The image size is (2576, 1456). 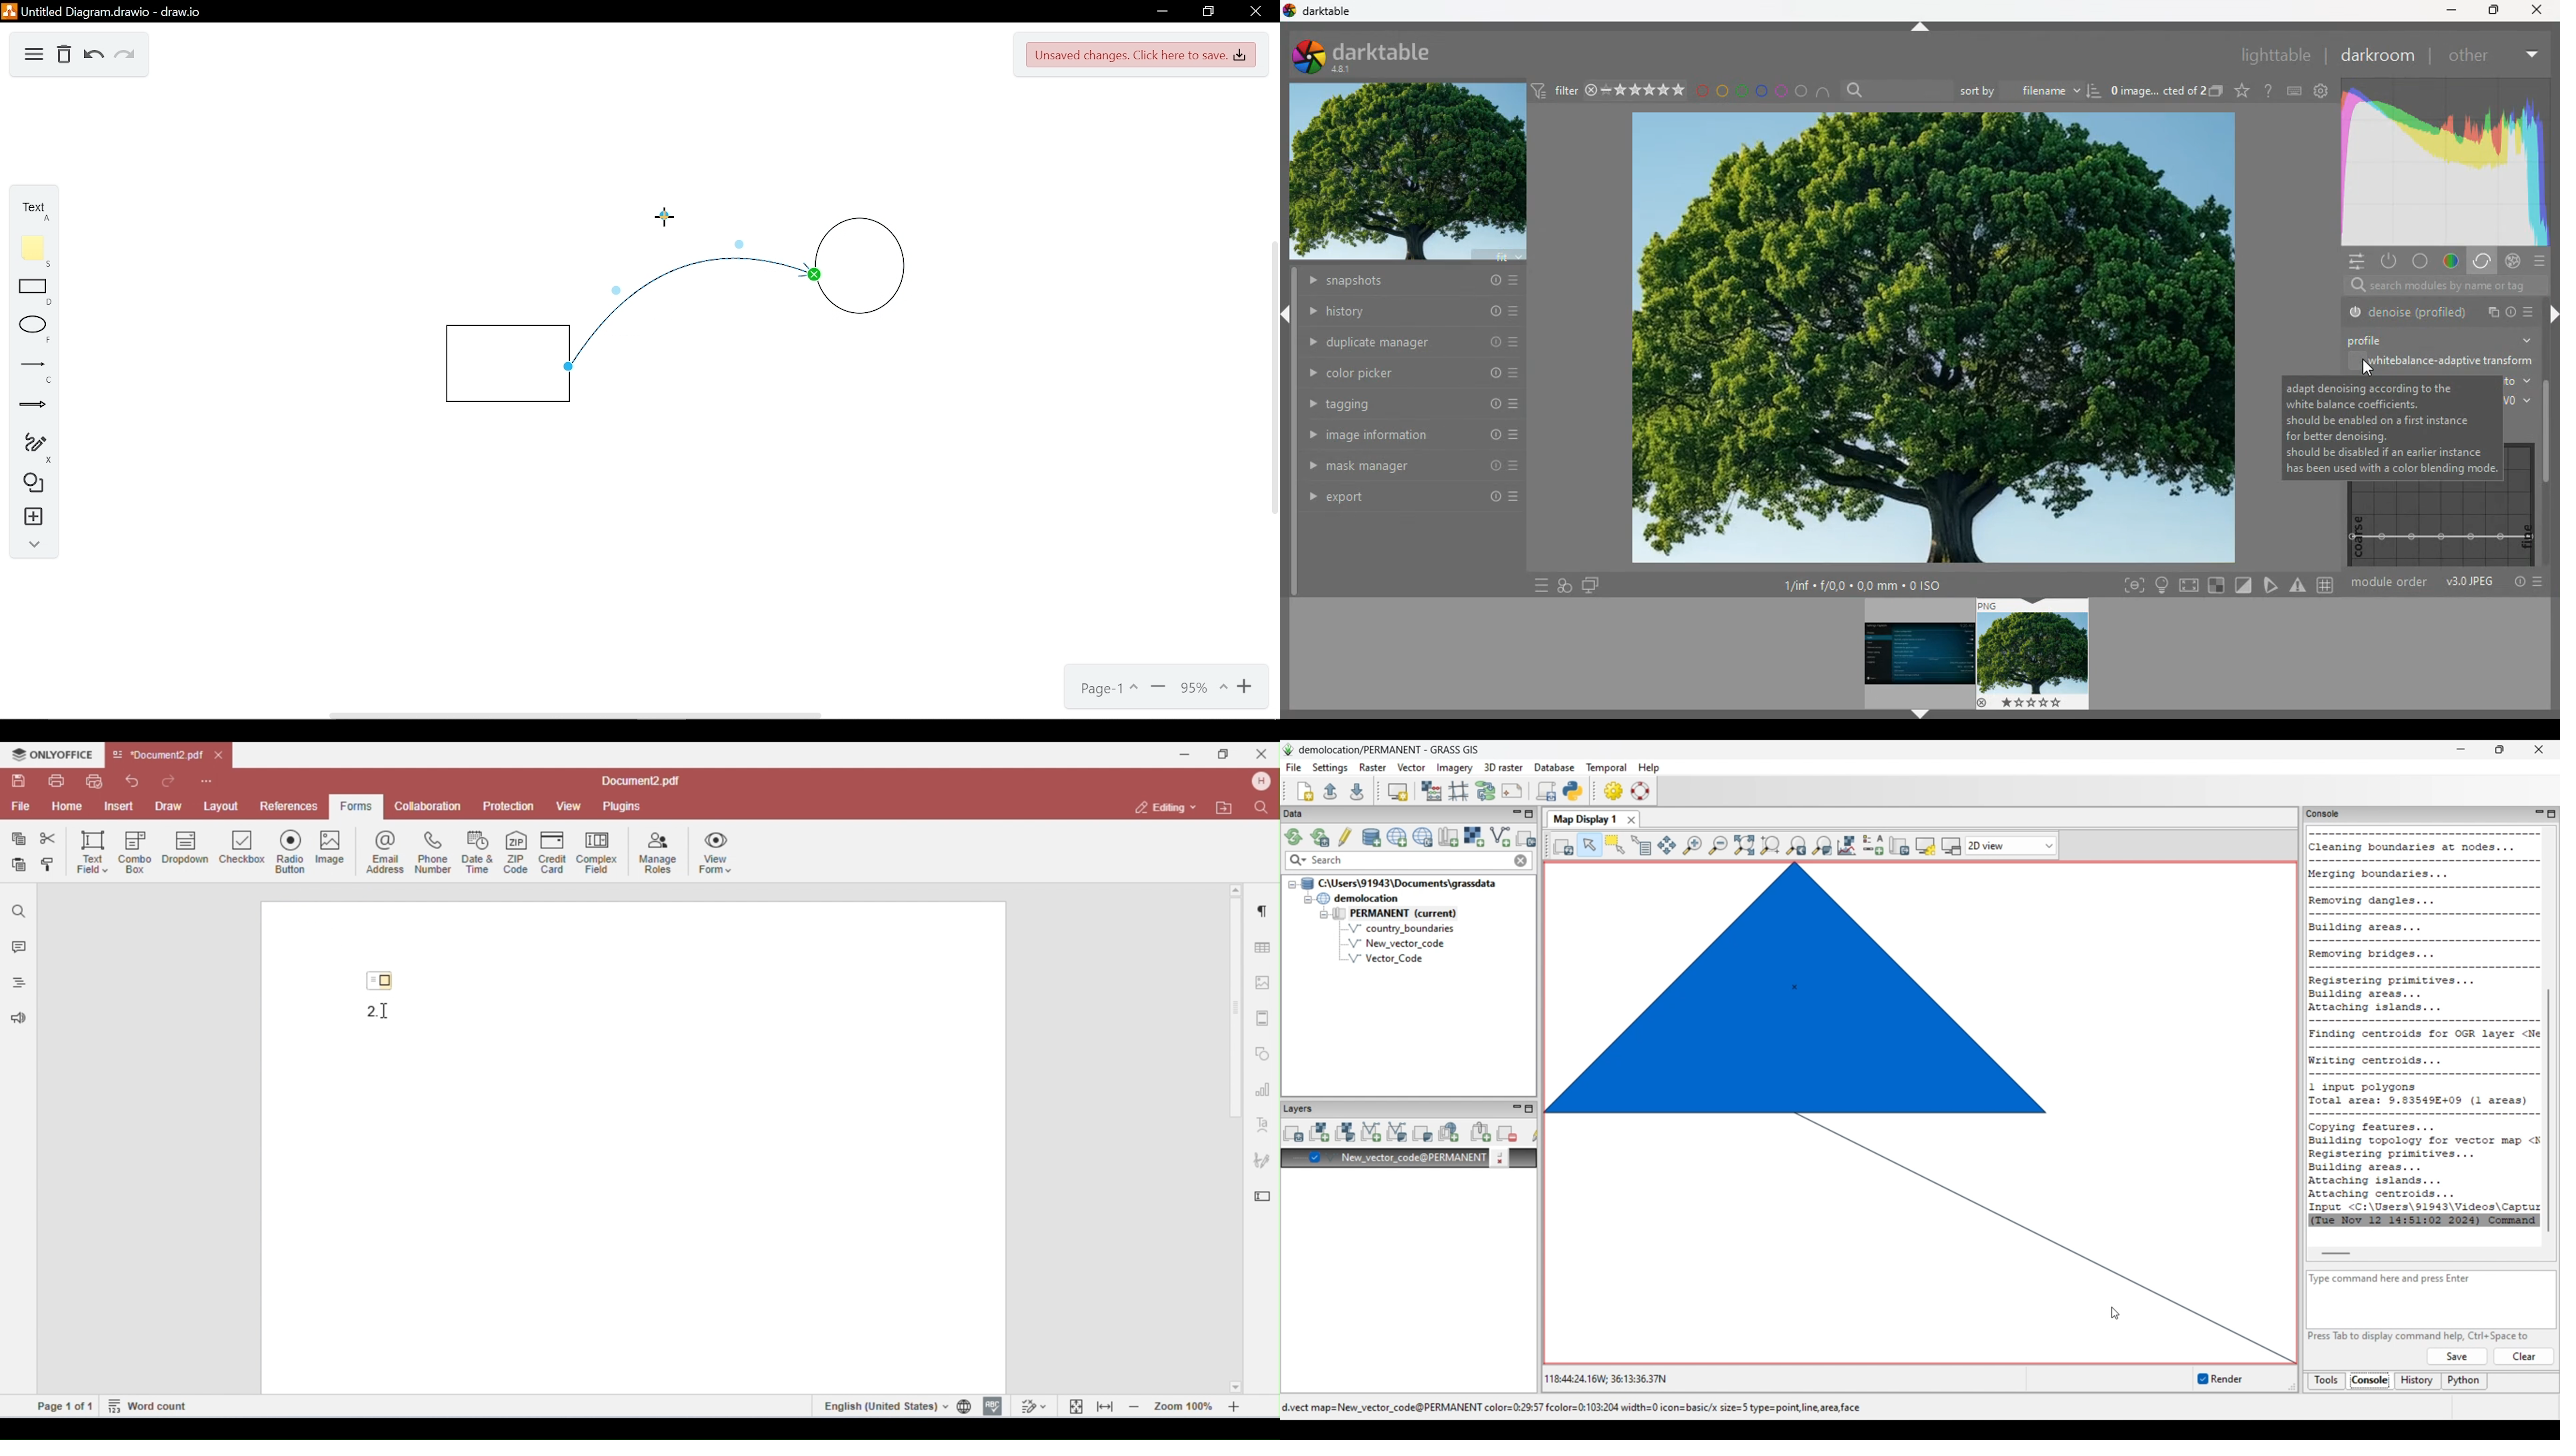 I want to click on more, so click(x=2541, y=584).